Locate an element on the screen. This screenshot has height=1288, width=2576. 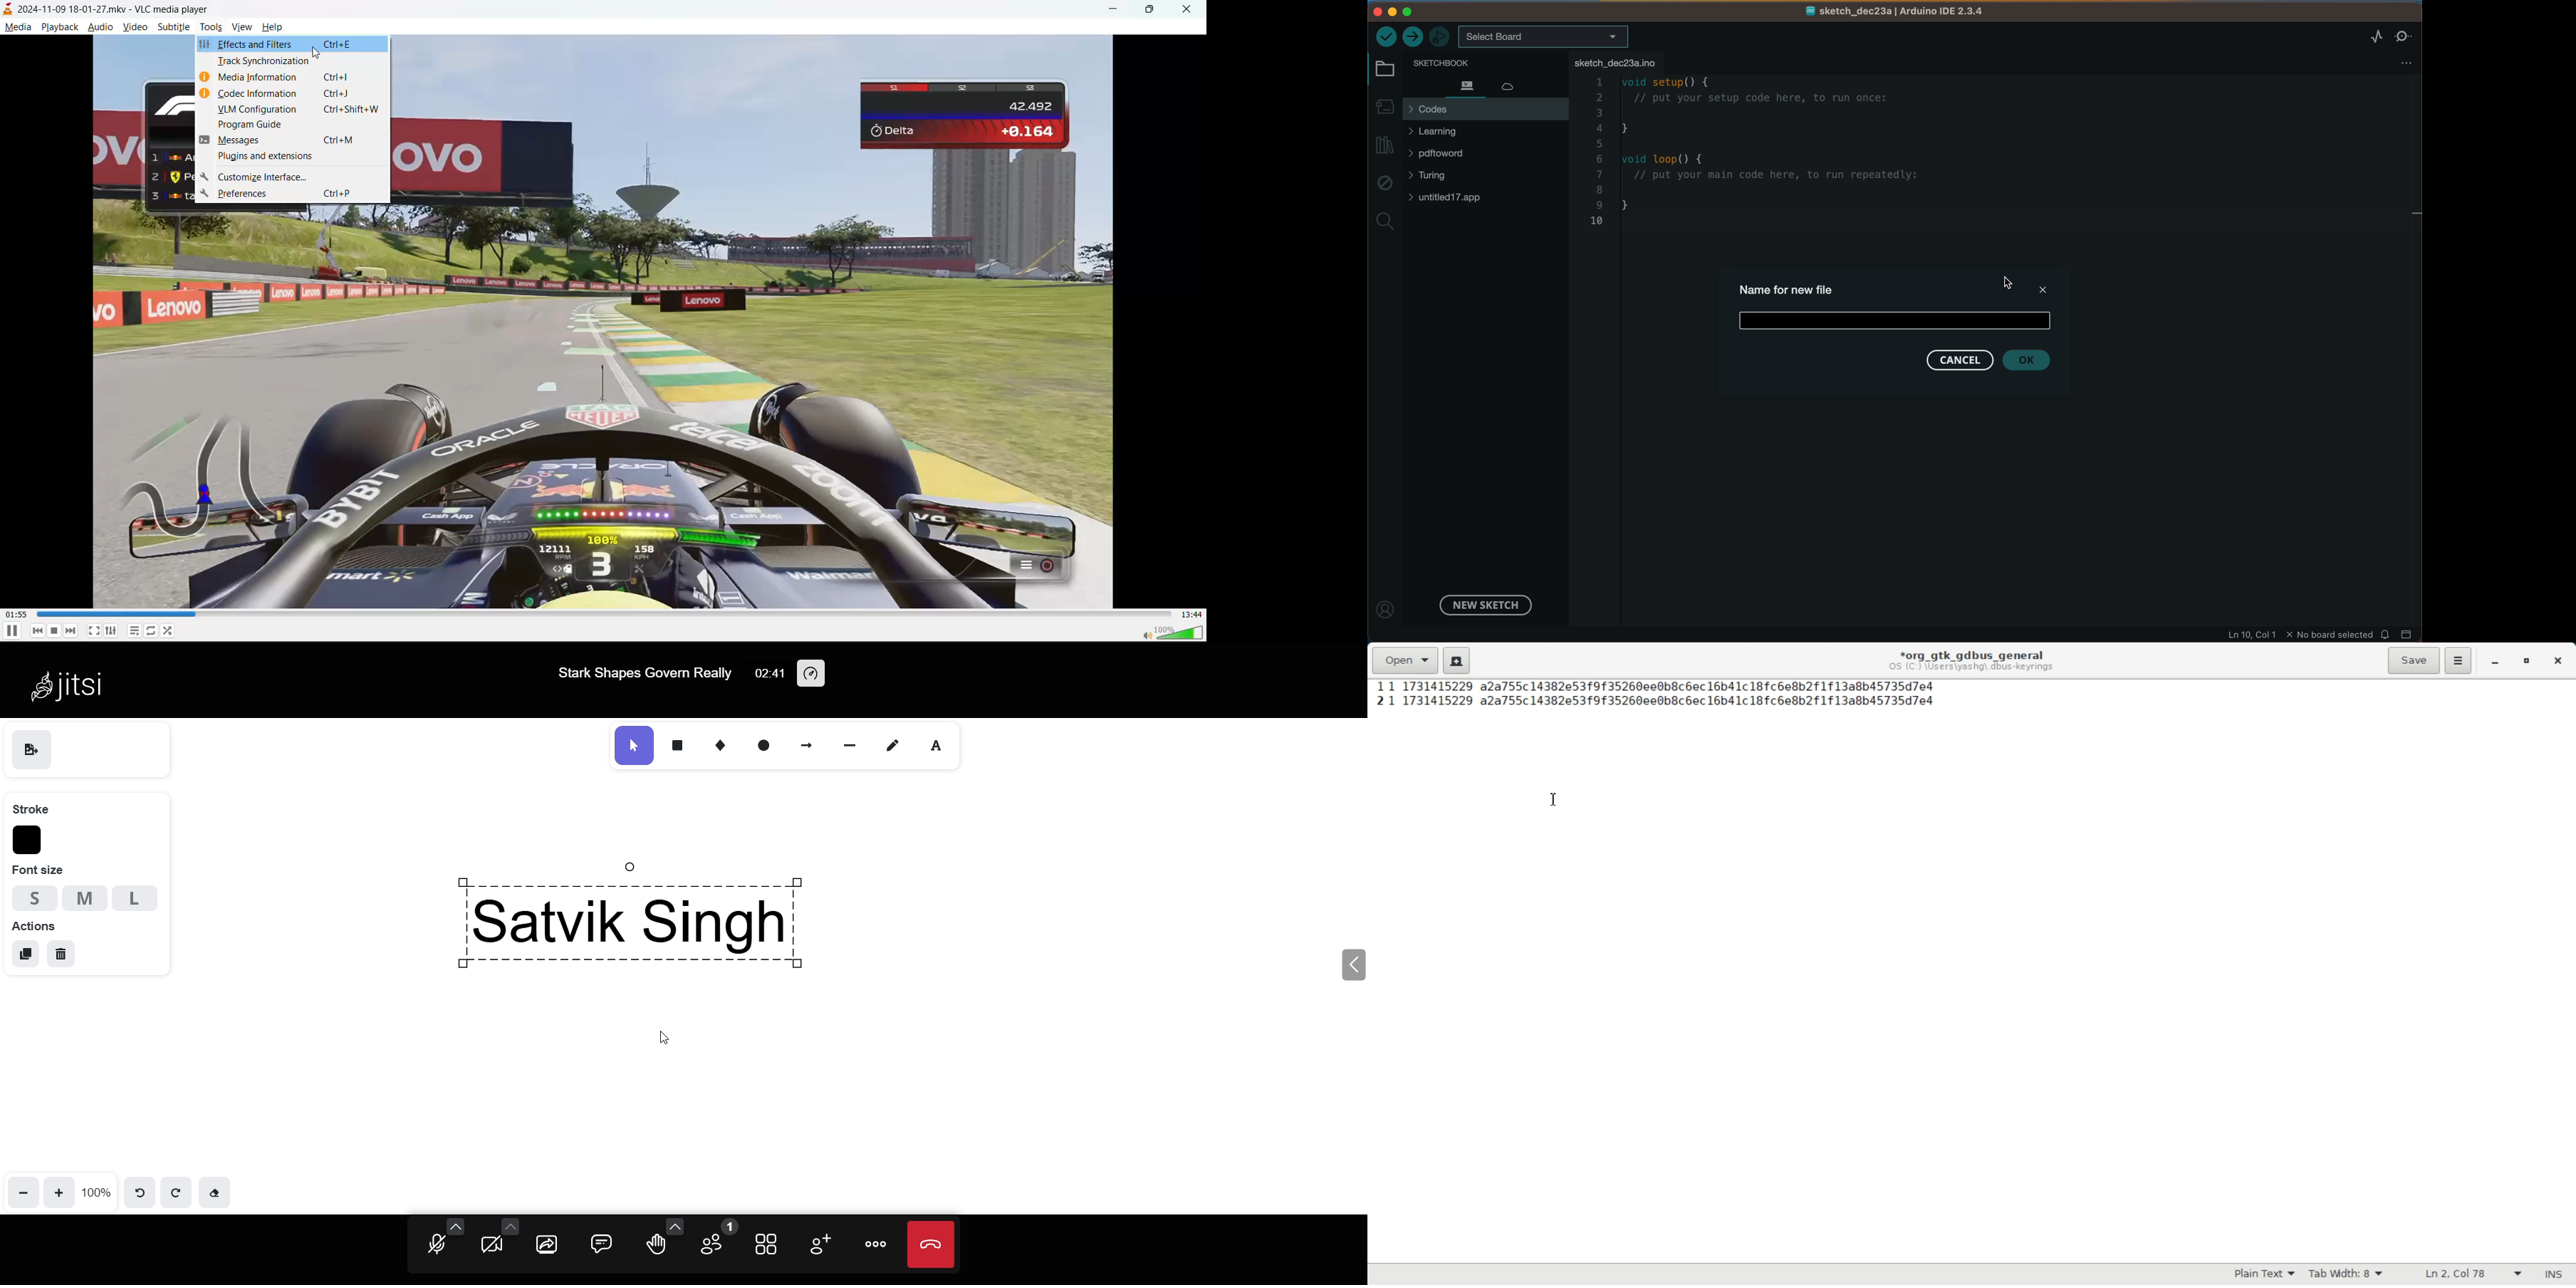
expand is located at coordinates (1351, 964).